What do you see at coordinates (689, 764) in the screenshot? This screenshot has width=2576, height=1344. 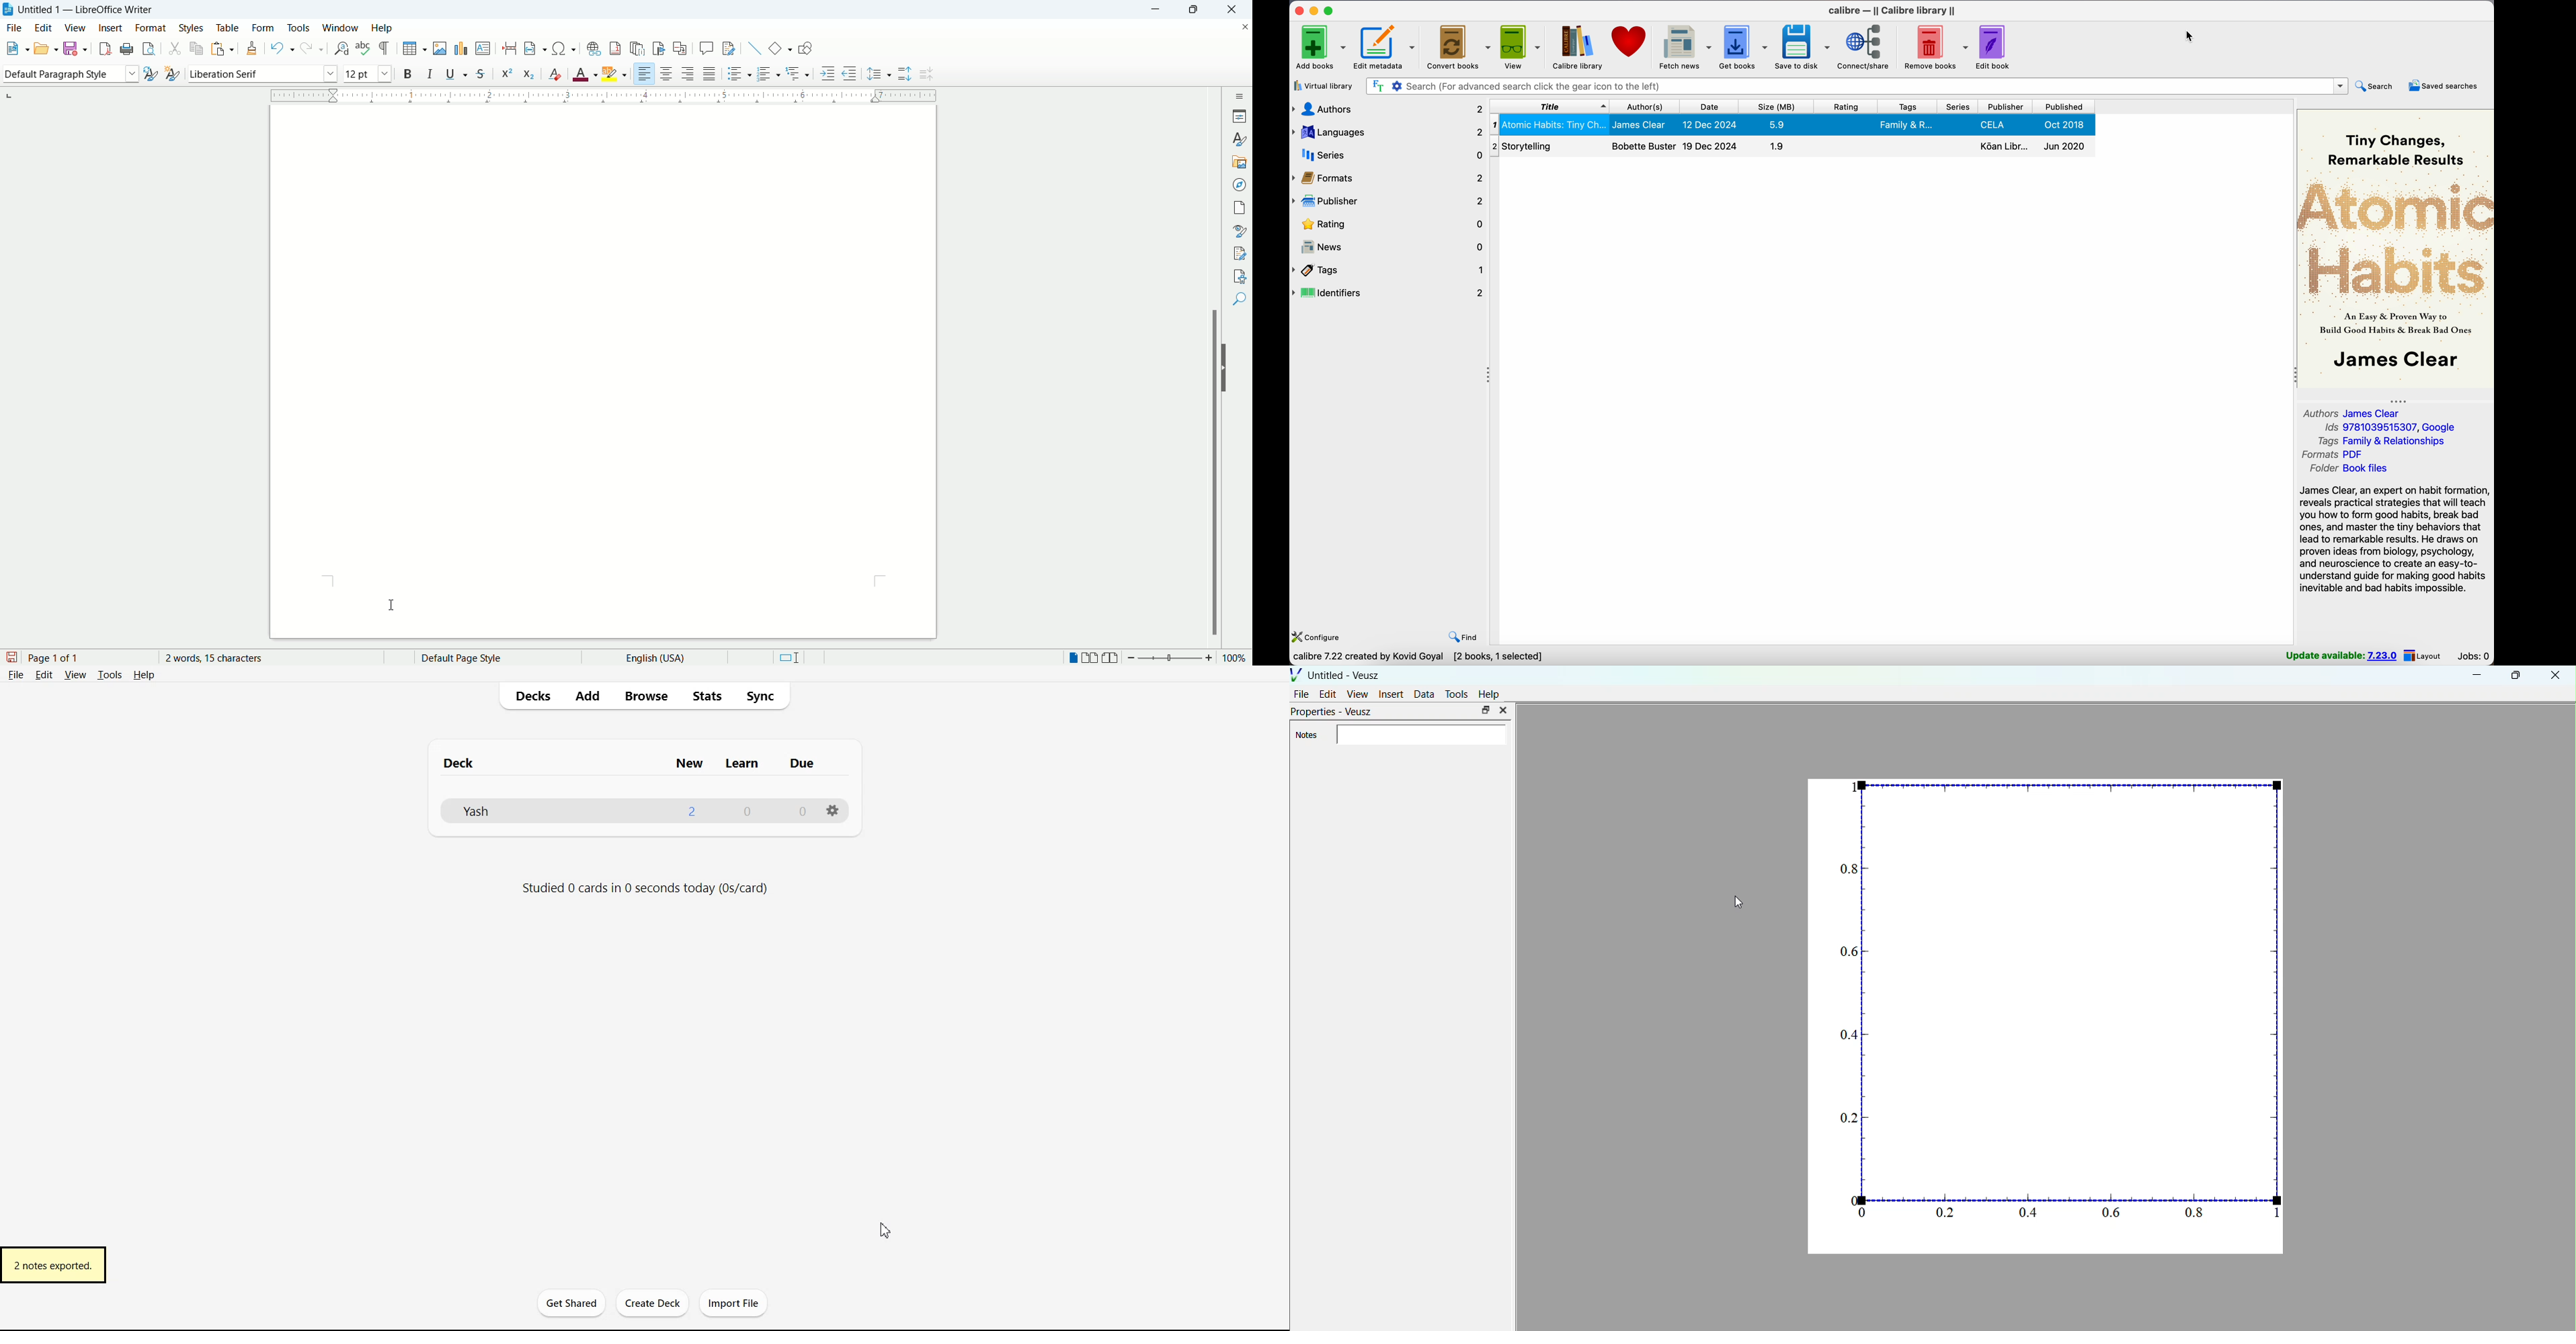 I see `new` at bounding box center [689, 764].